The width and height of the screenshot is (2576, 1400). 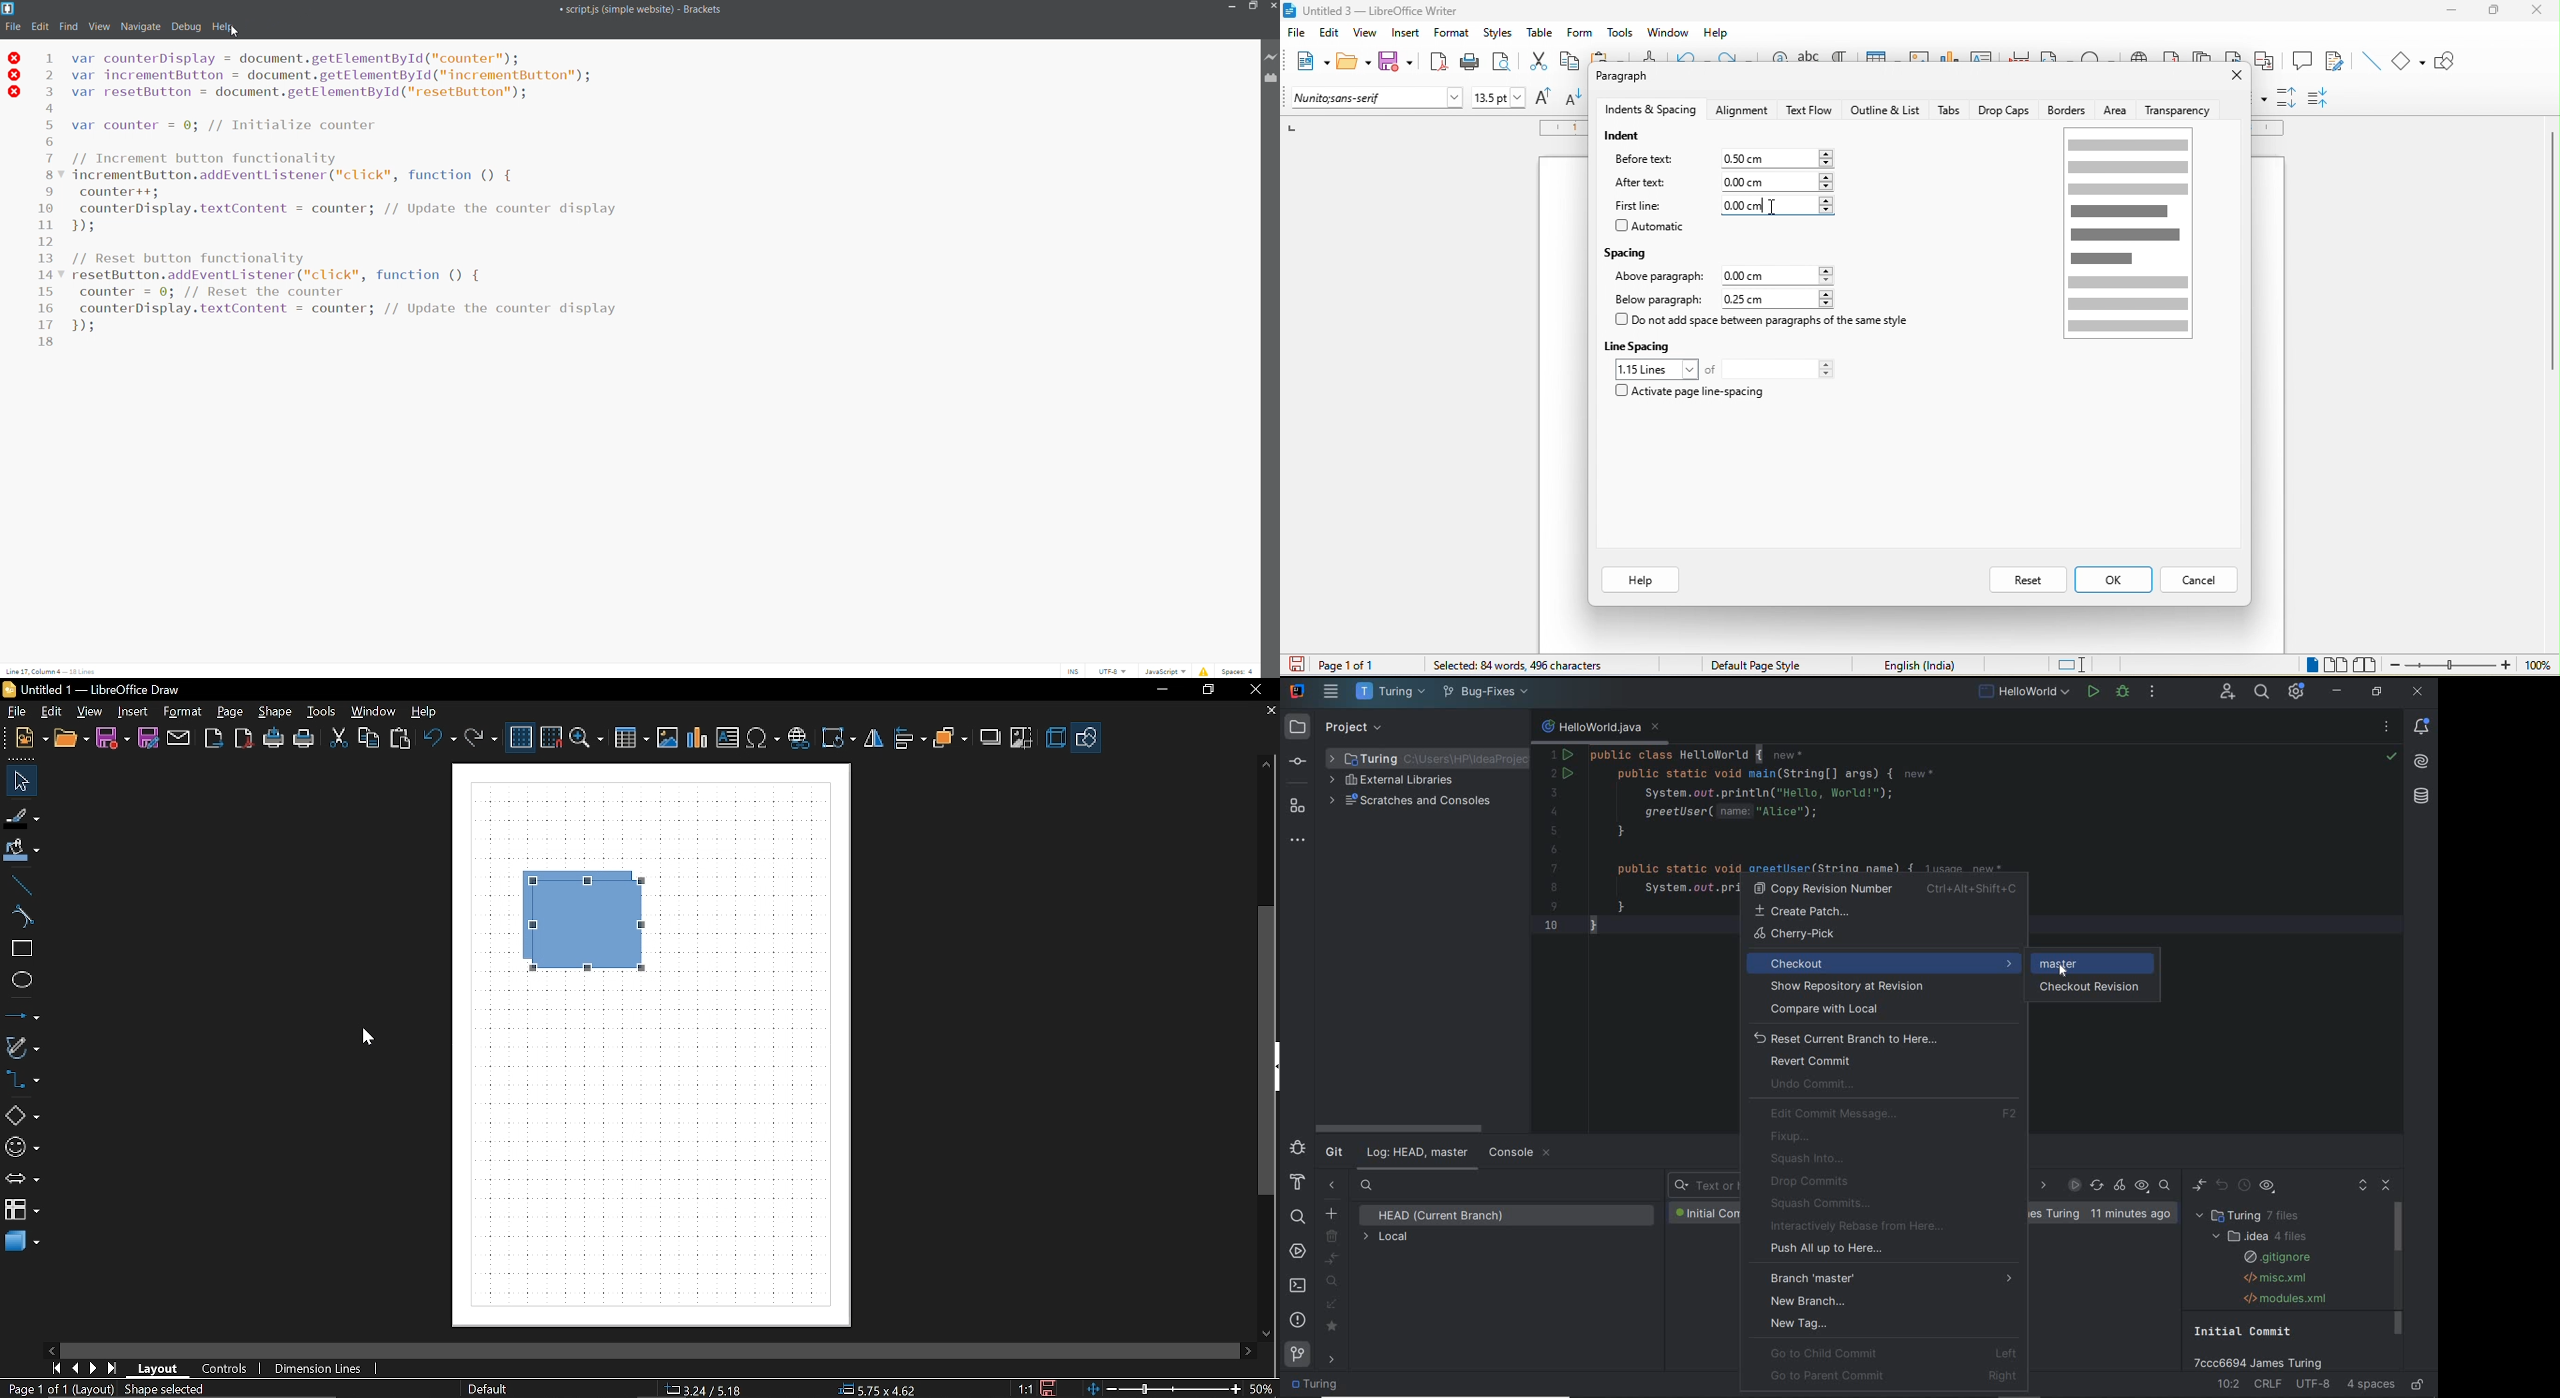 What do you see at coordinates (1633, 256) in the screenshot?
I see `spacing` at bounding box center [1633, 256].